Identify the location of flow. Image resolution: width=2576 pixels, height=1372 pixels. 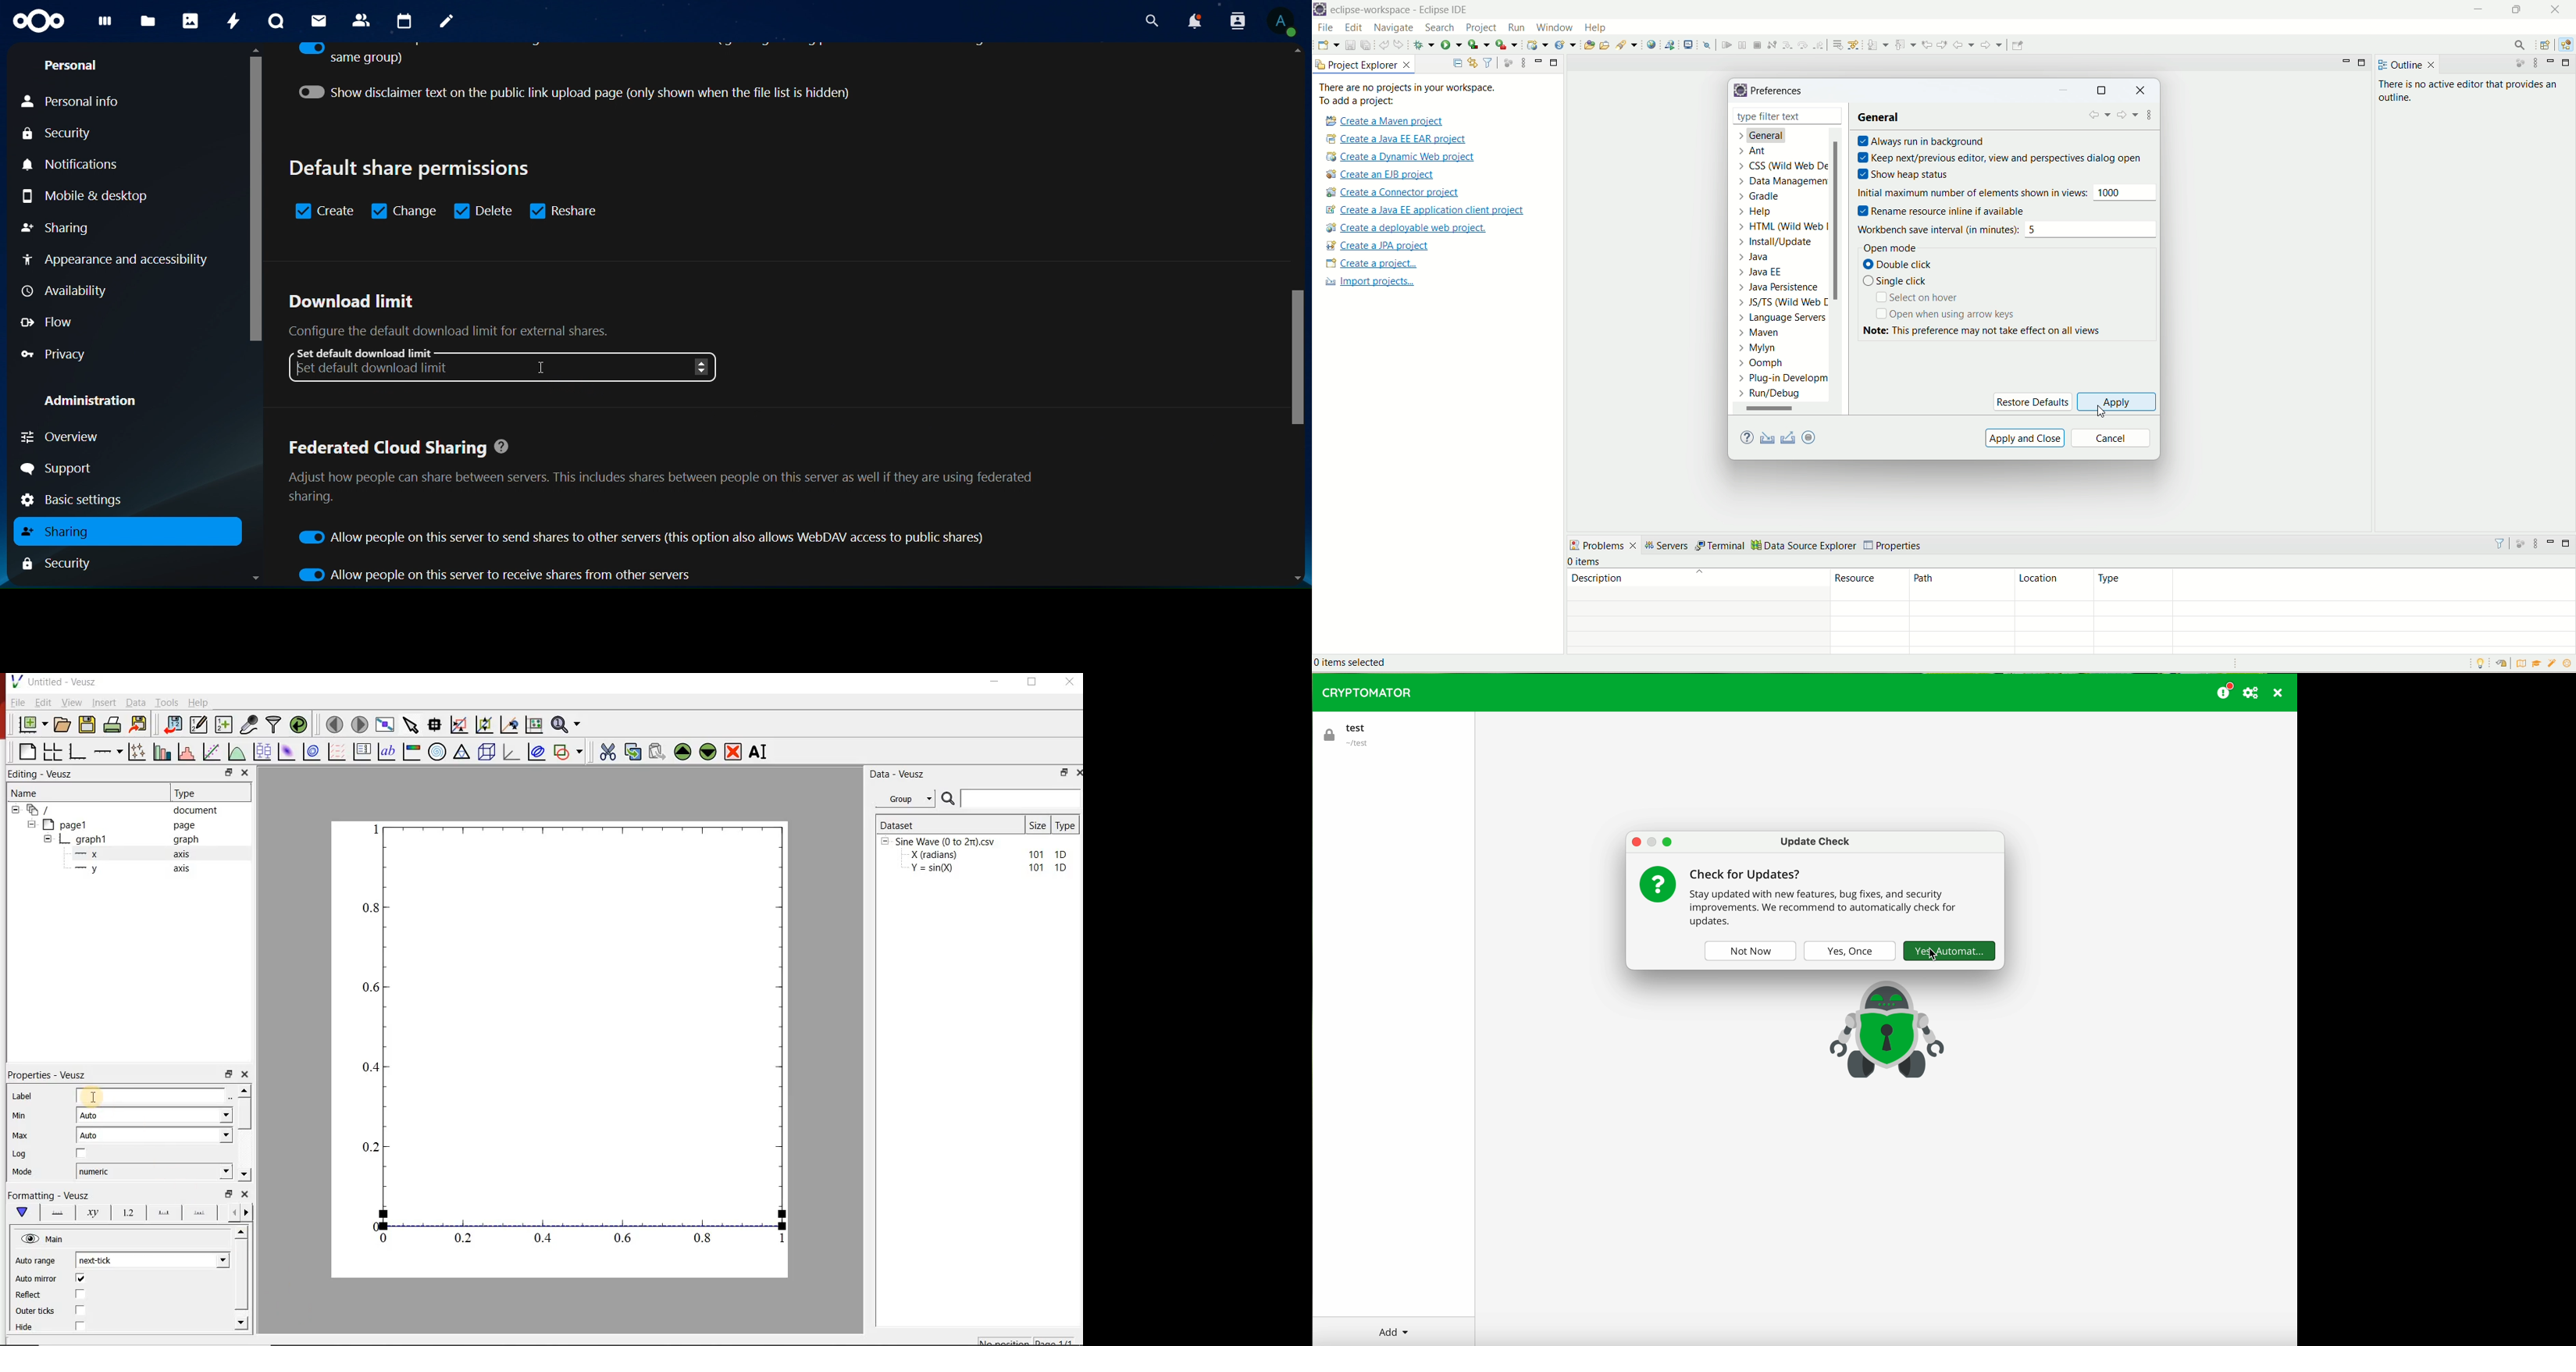
(47, 322).